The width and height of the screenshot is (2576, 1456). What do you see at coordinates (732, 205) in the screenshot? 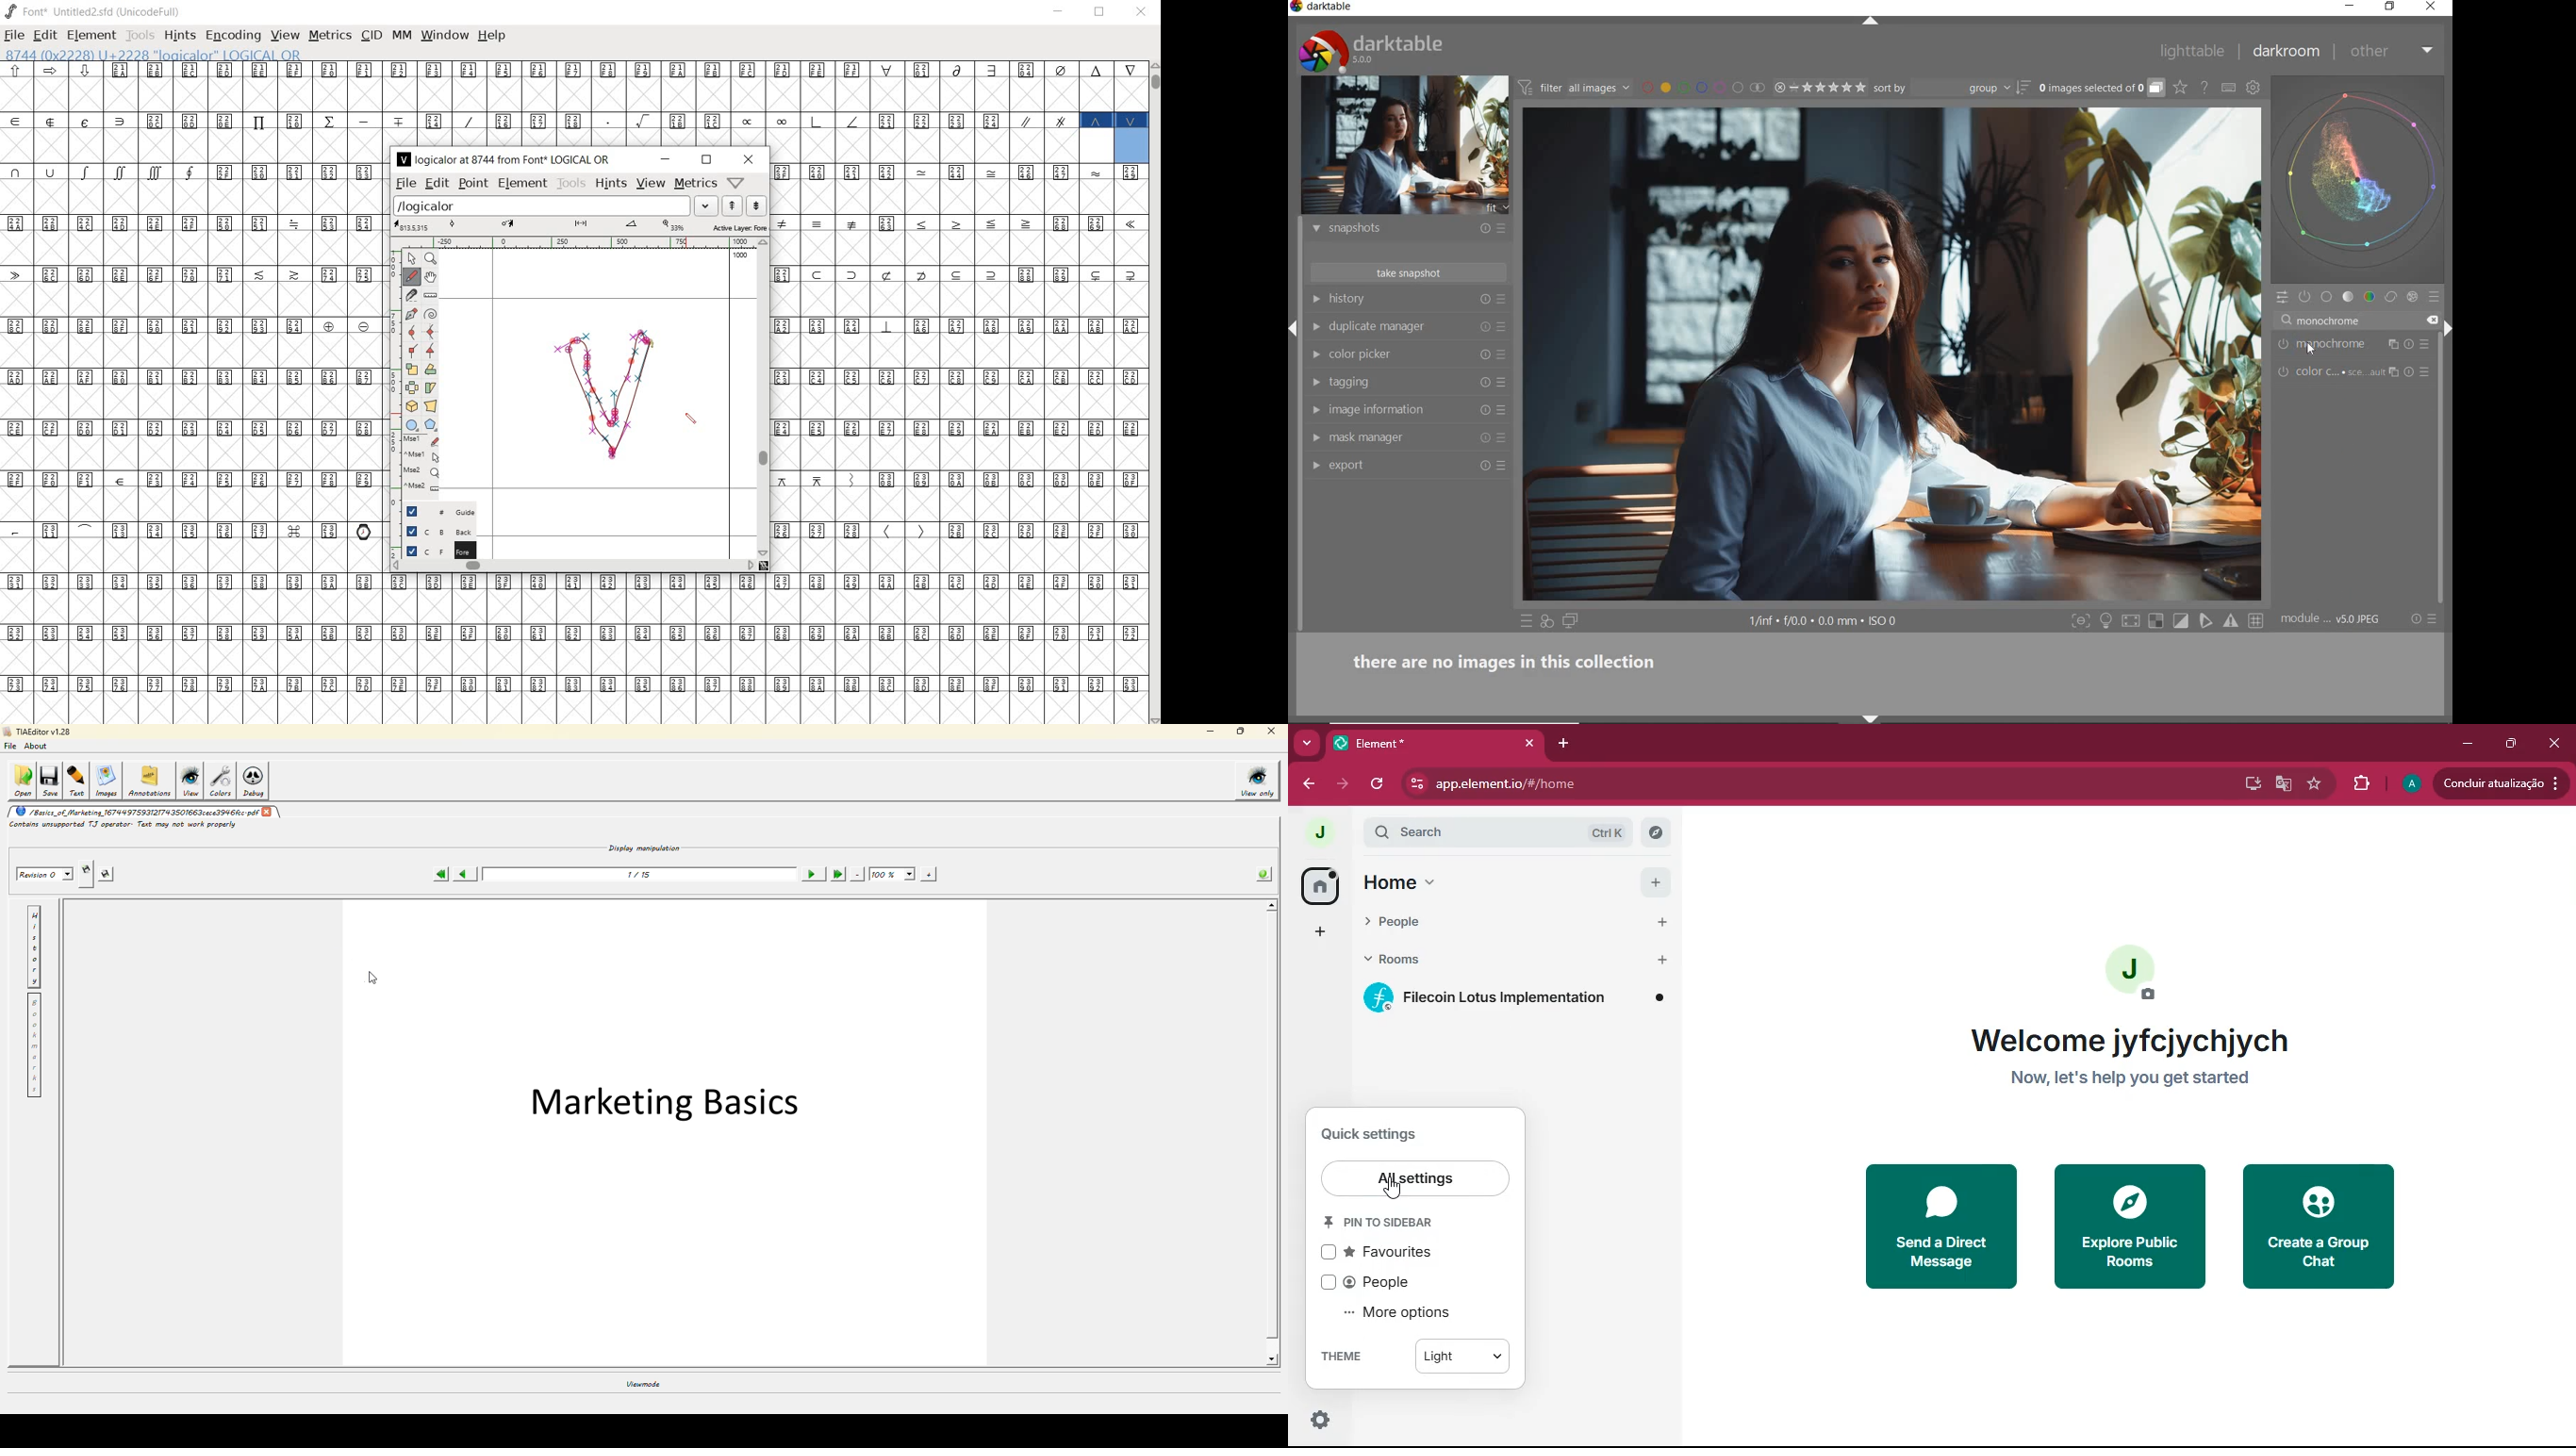
I see `show the next word on the list` at bounding box center [732, 205].